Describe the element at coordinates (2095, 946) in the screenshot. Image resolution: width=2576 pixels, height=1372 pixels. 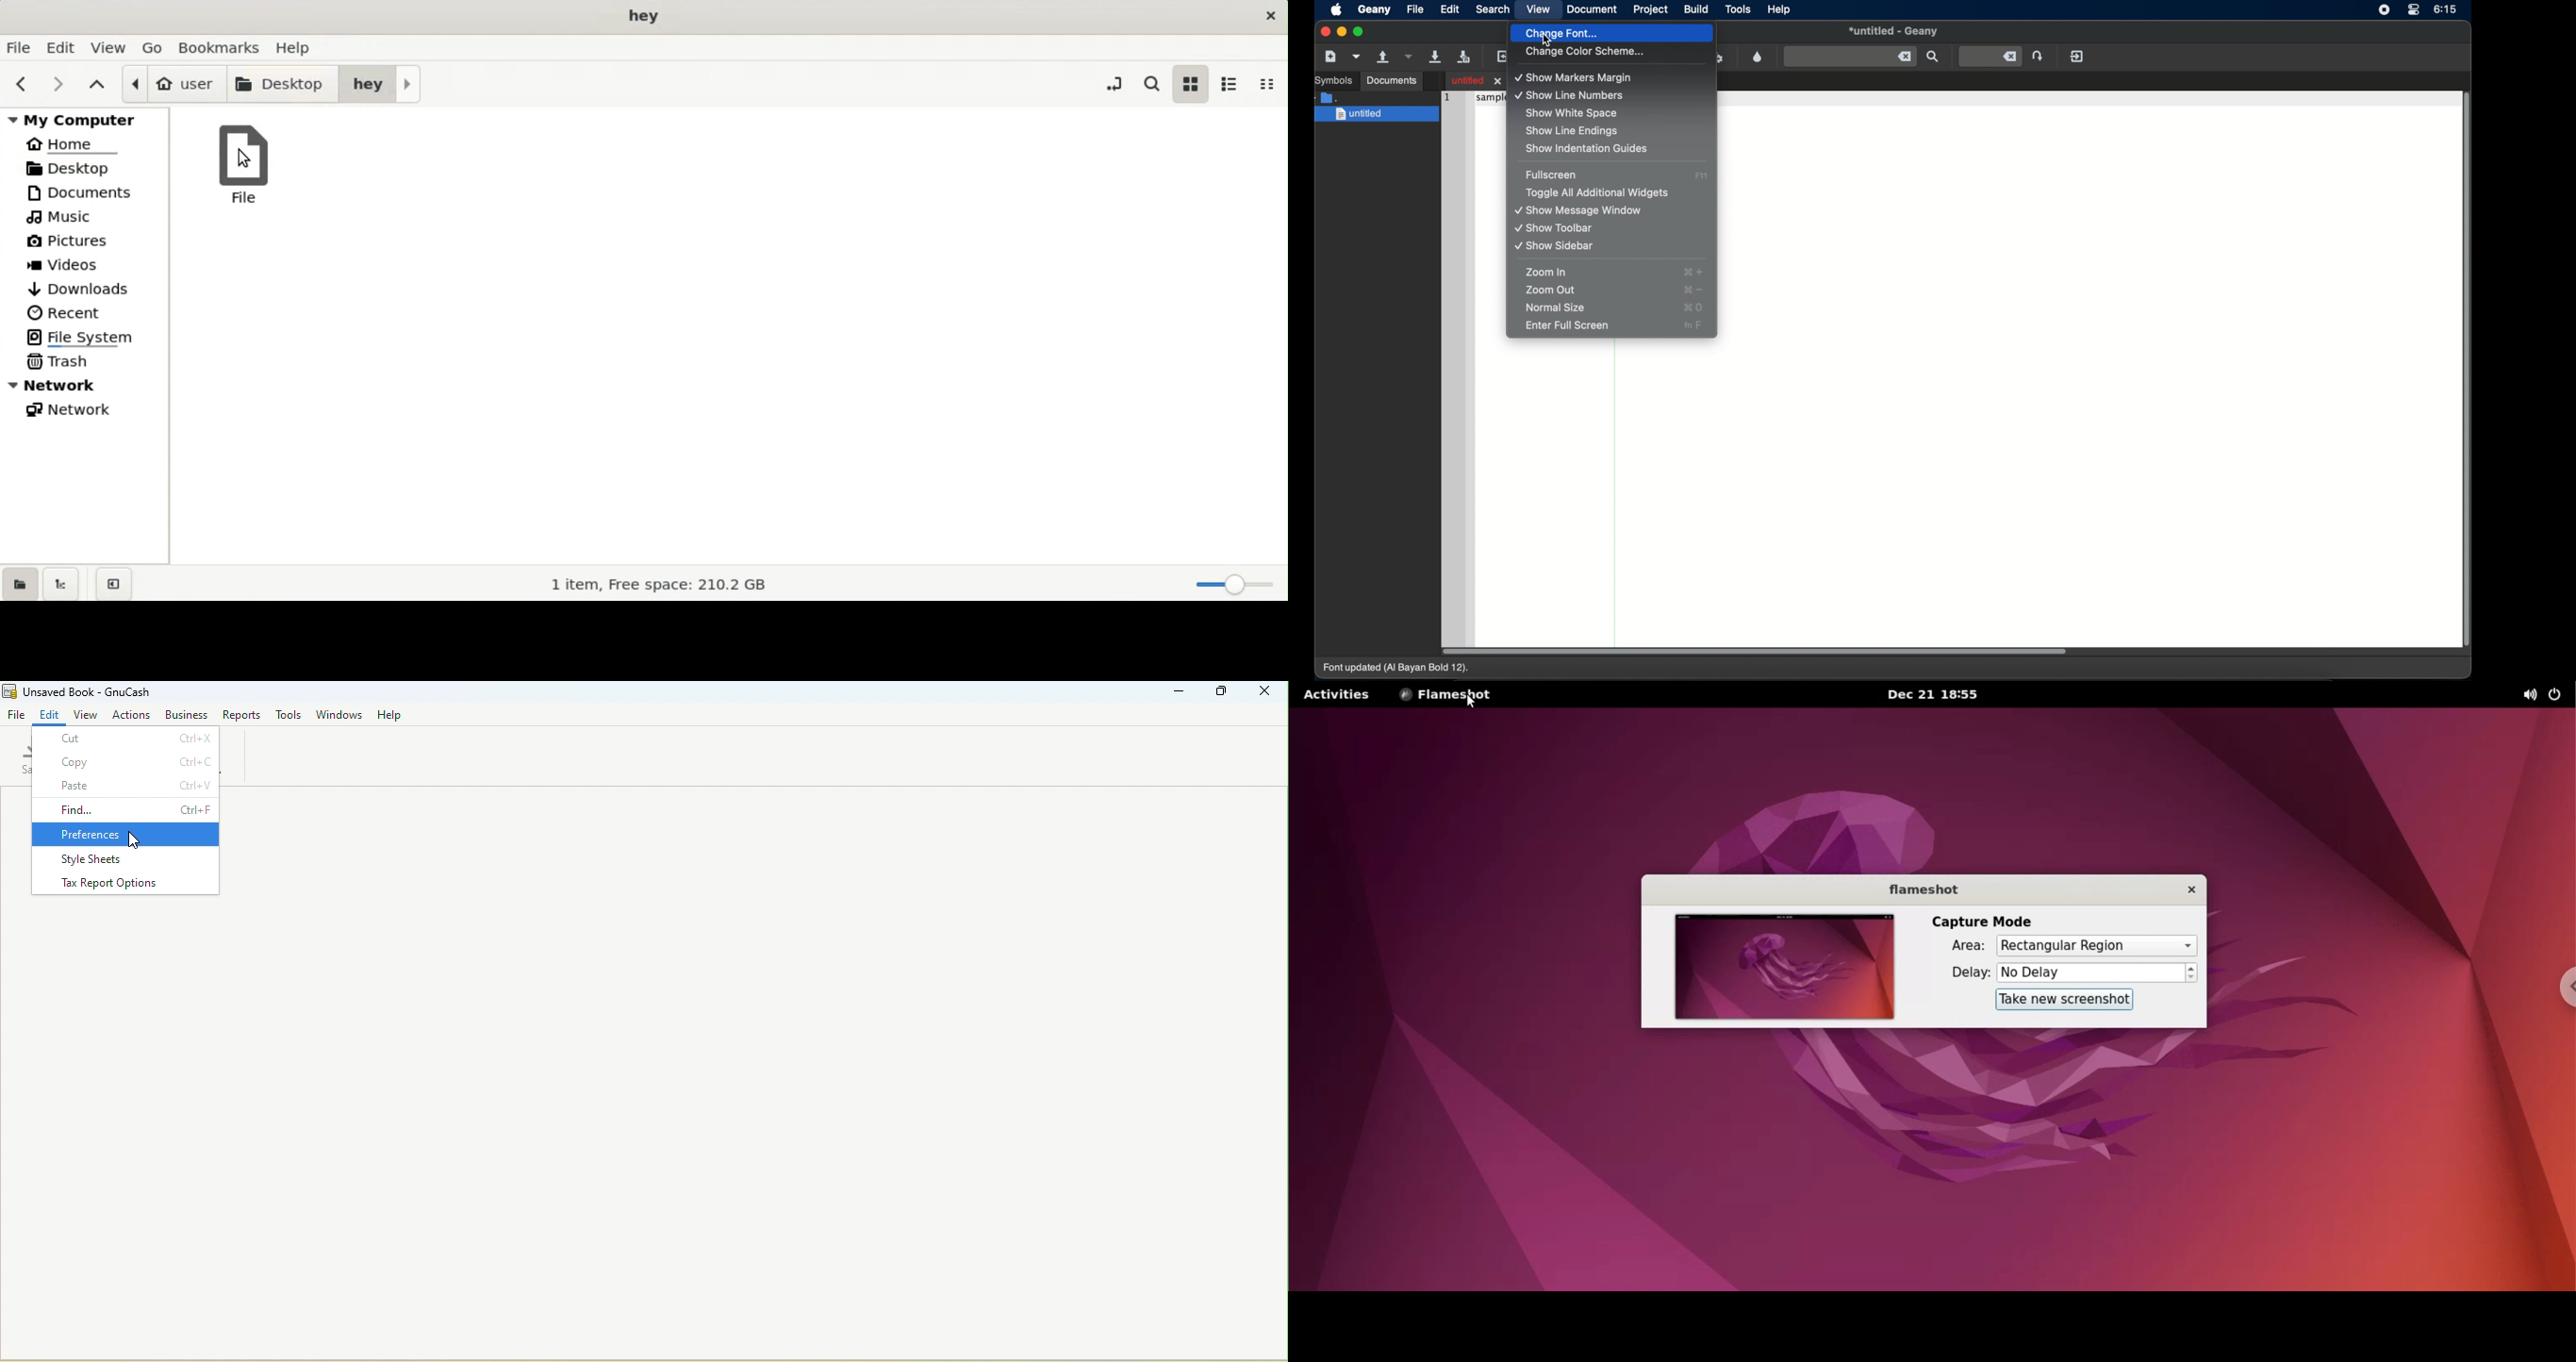
I see `Rectangular Region` at that location.